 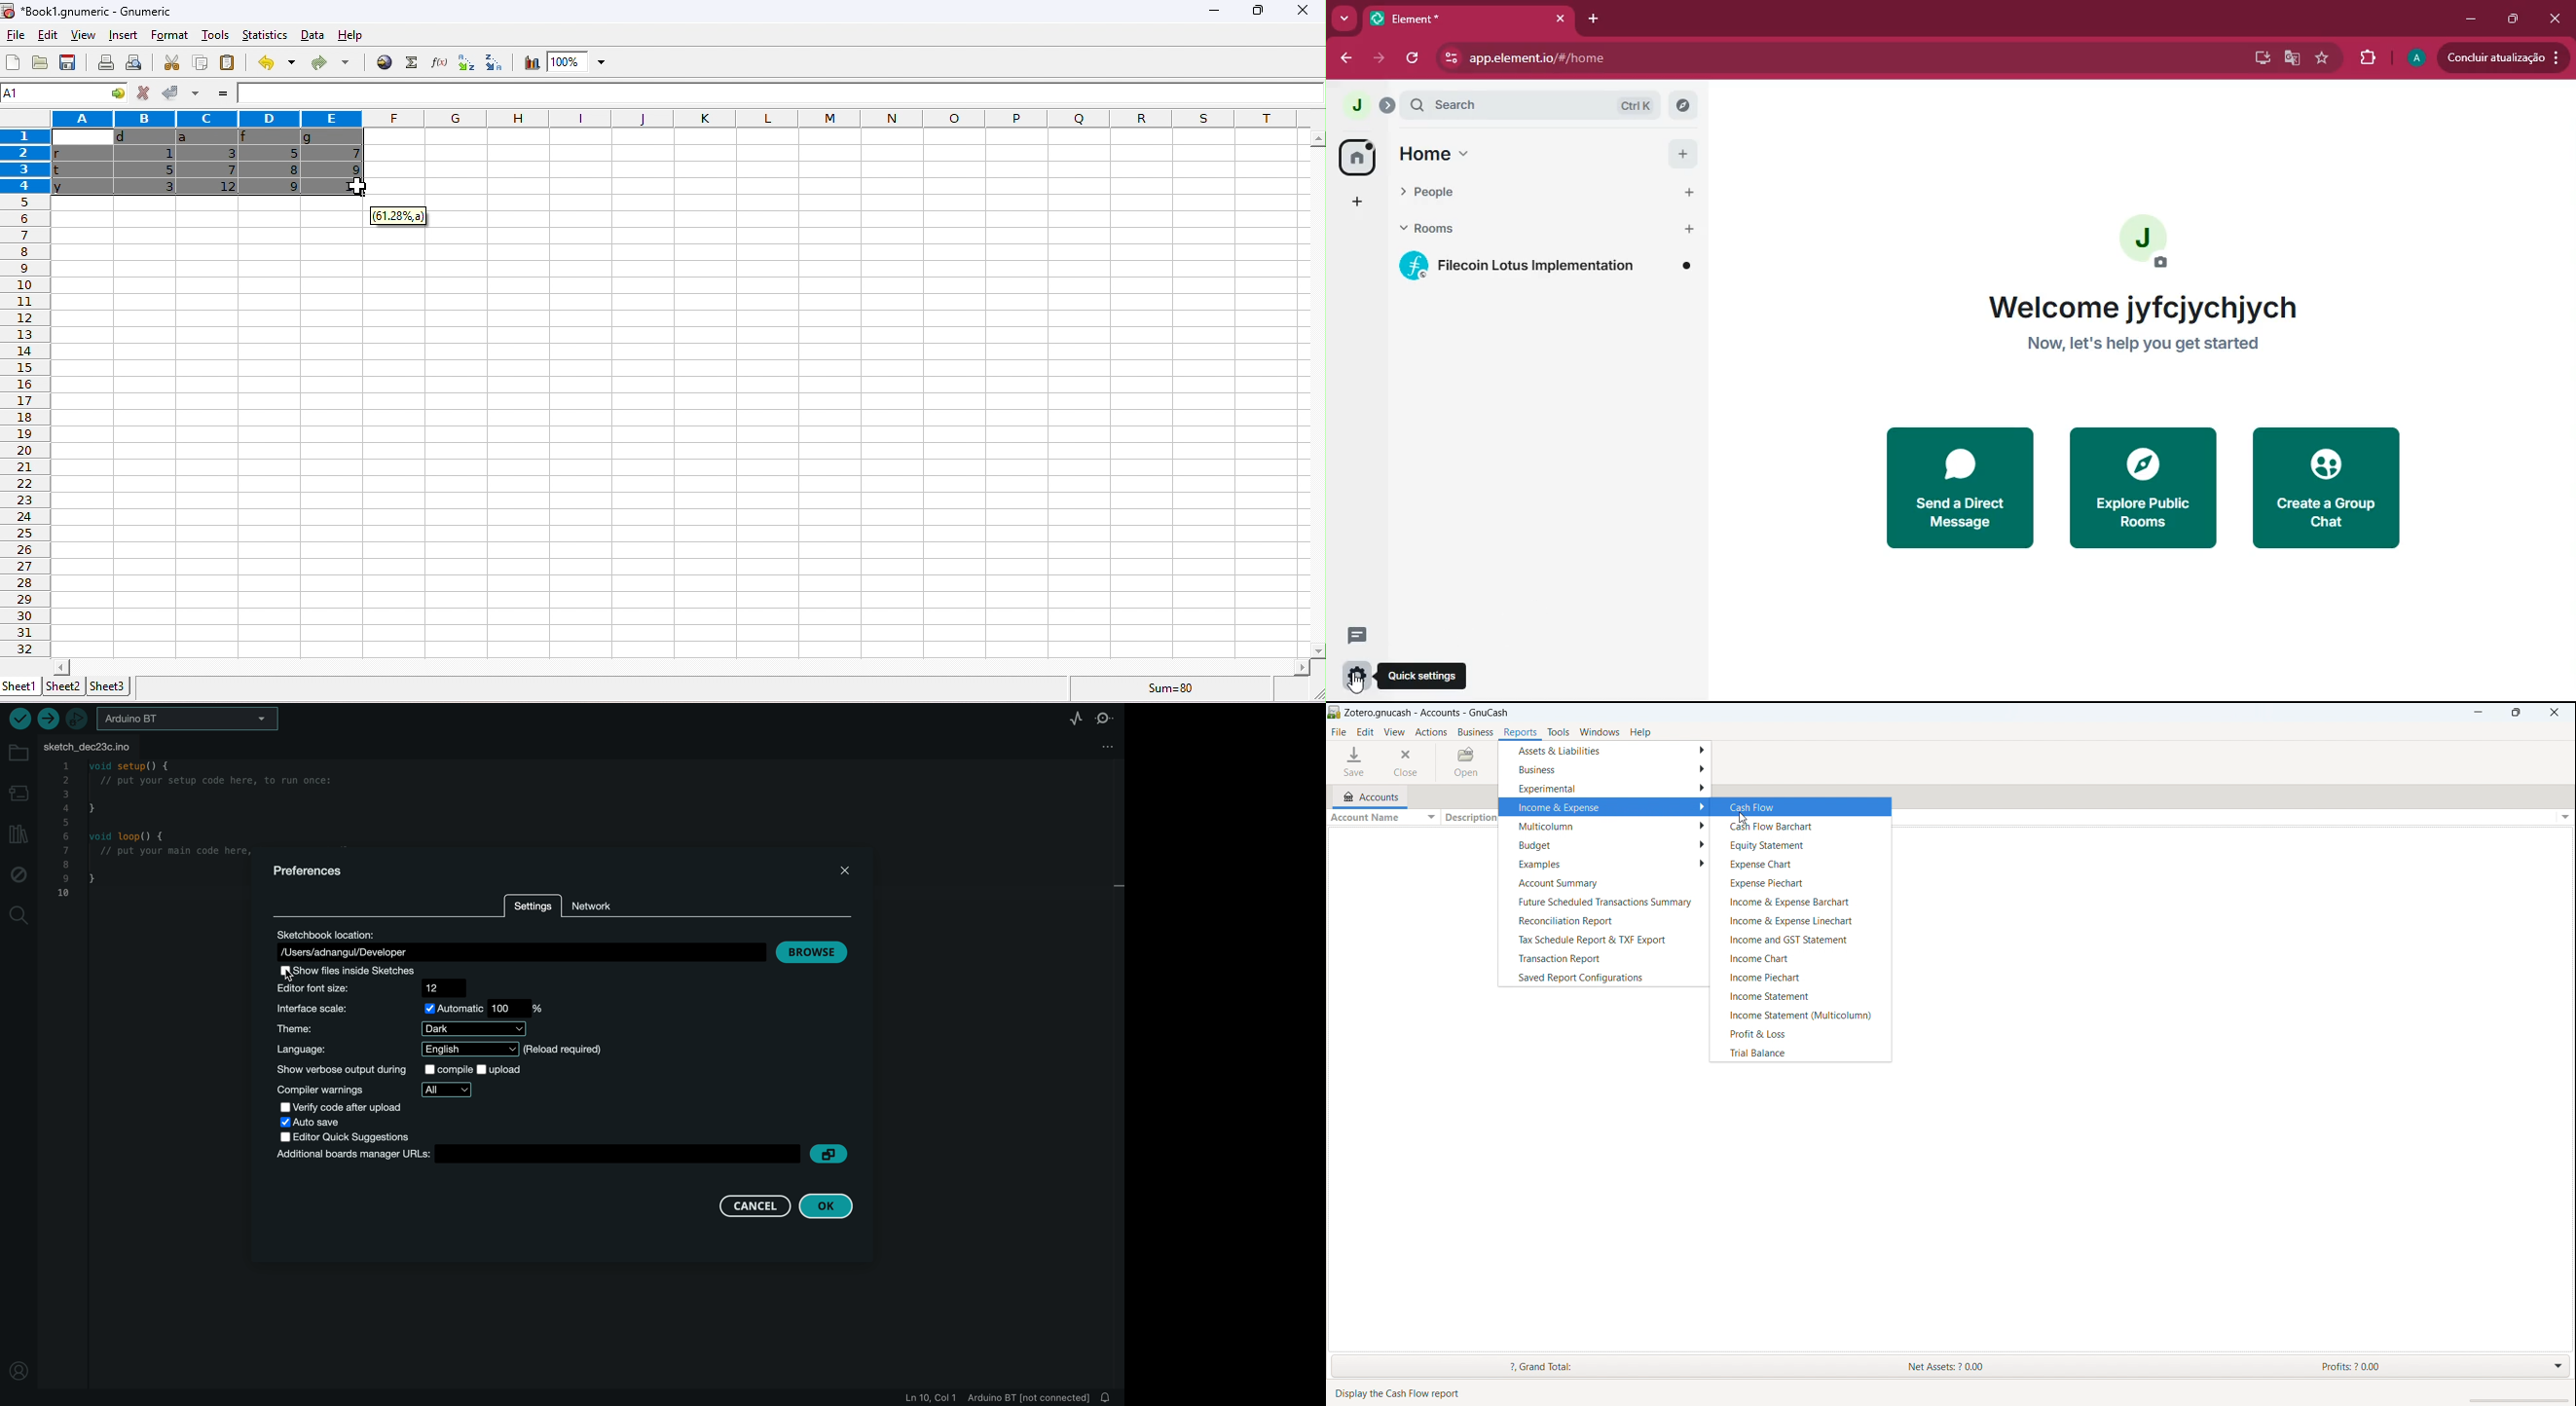 What do you see at coordinates (19, 685) in the screenshot?
I see `sheet1` at bounding box center [19, 685].